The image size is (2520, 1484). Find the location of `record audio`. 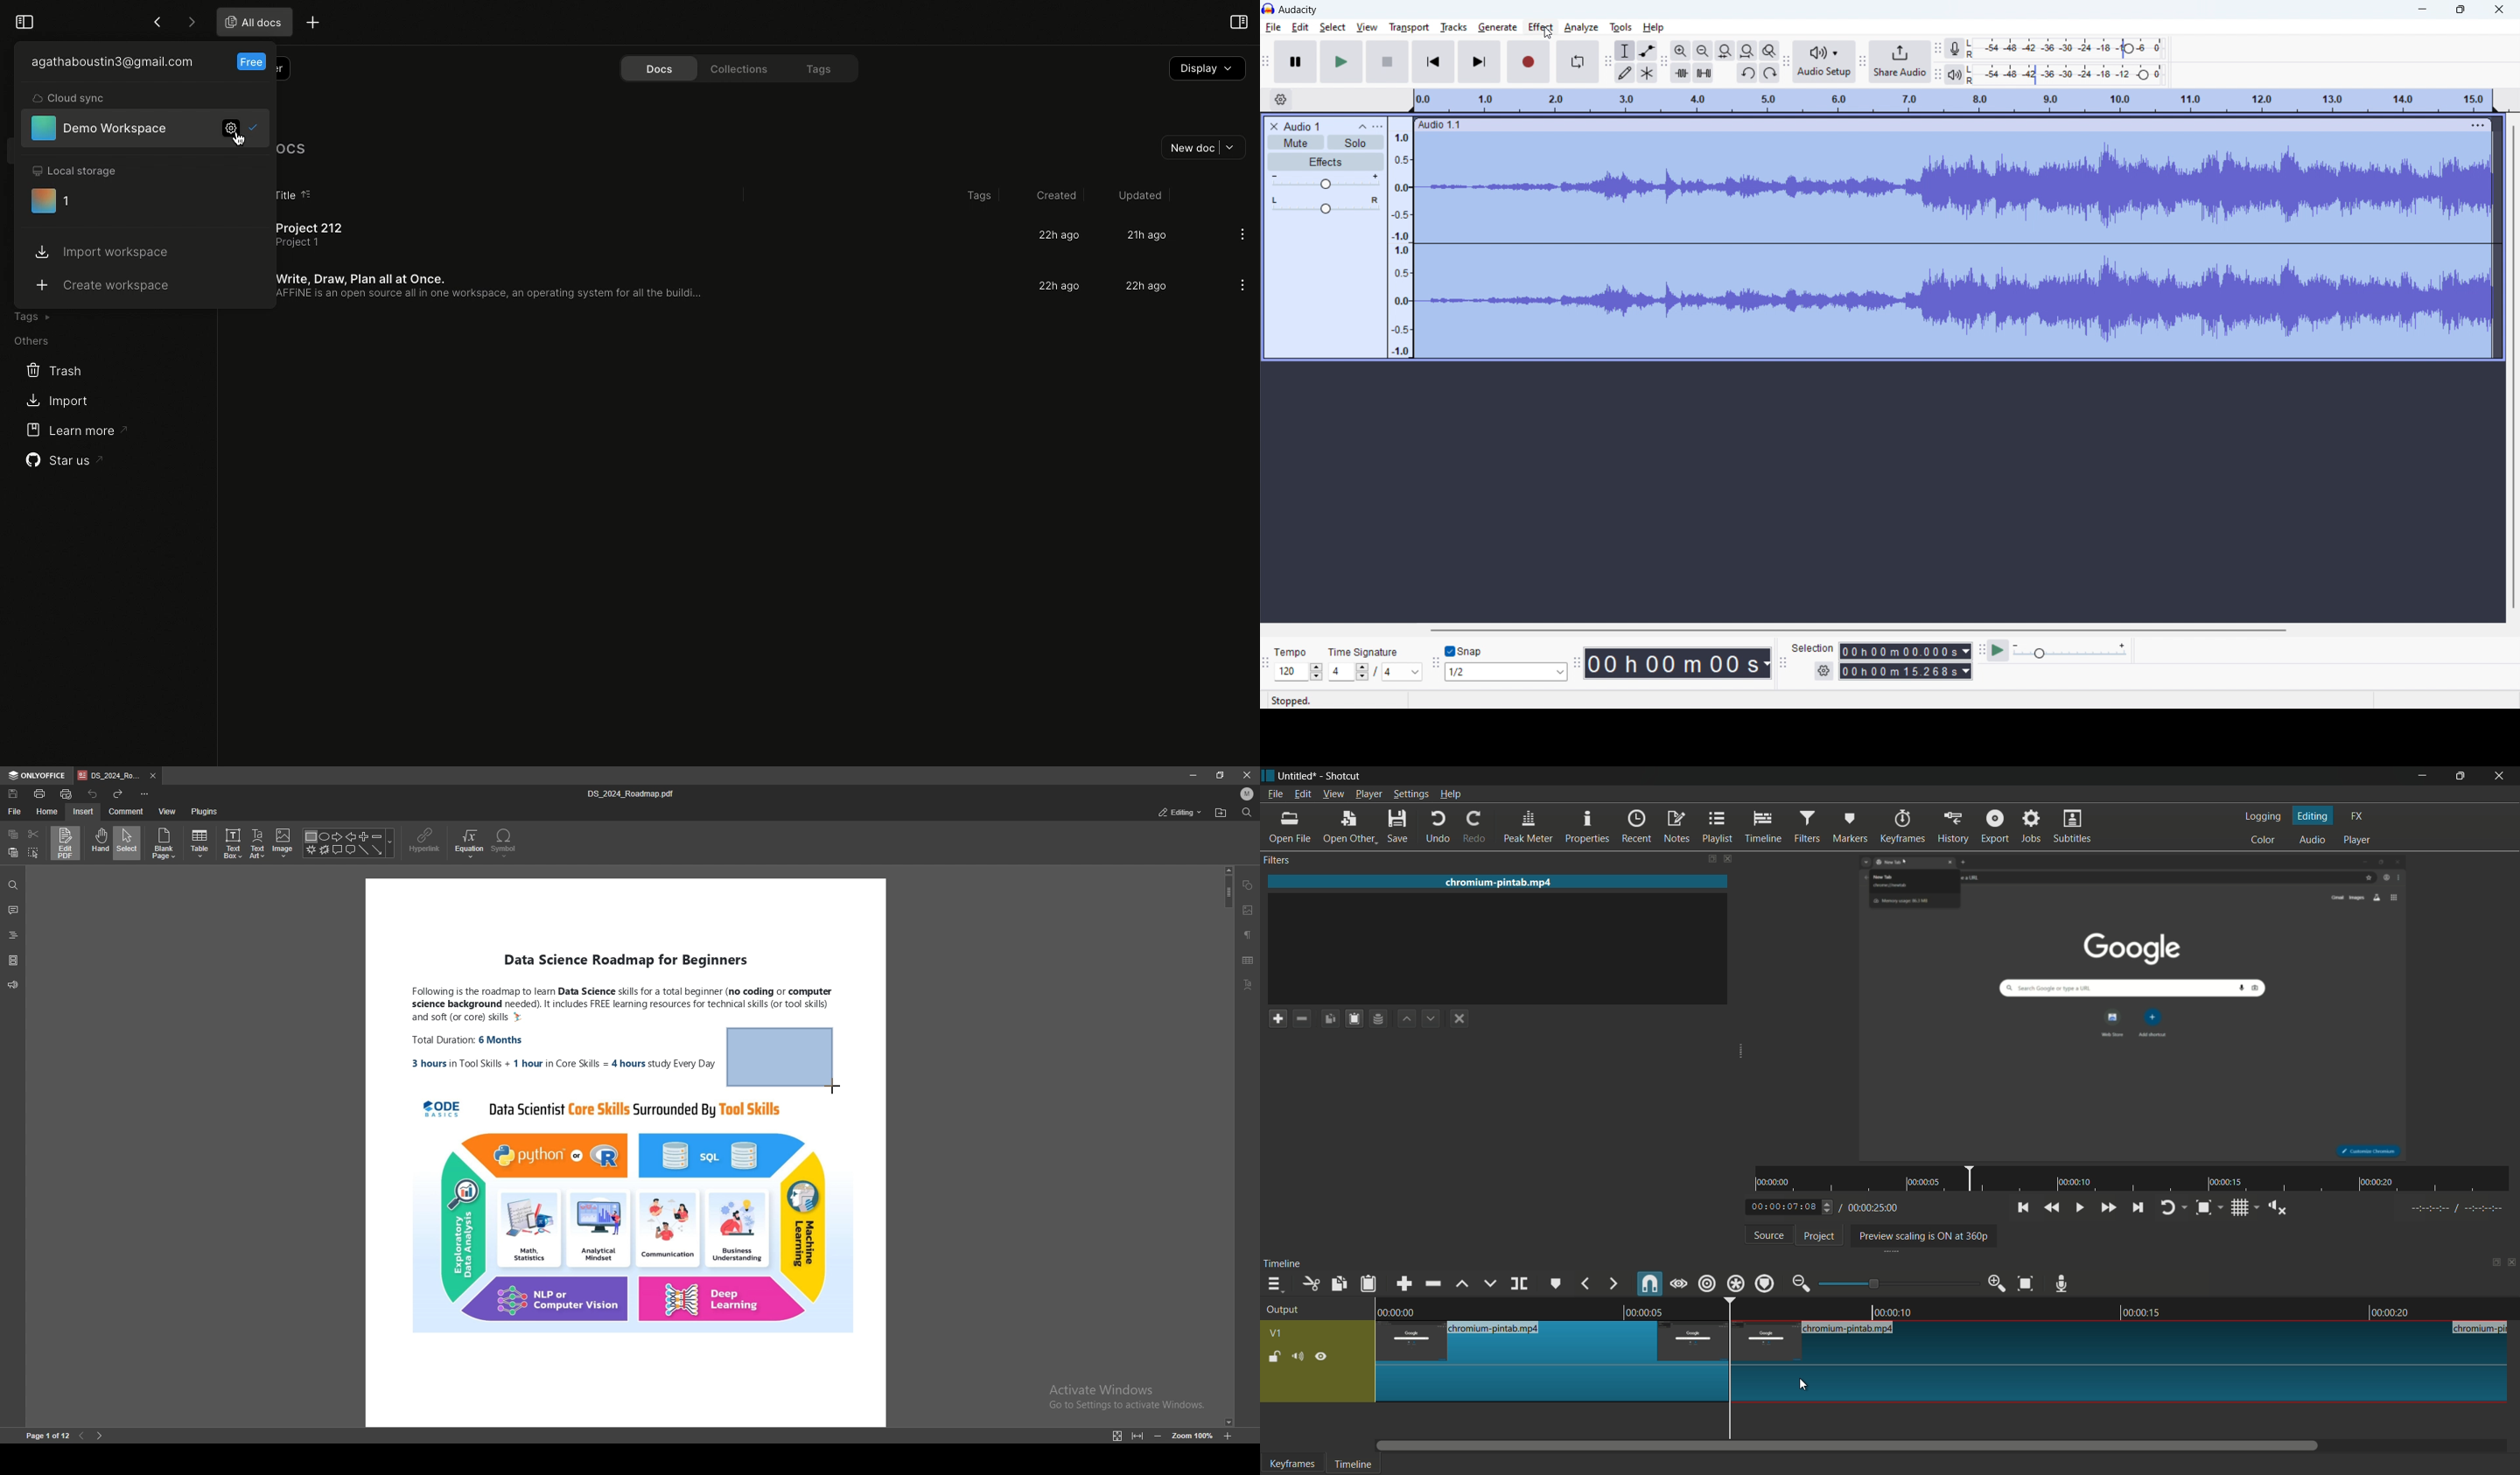

record audio is located at coordinates (2062, 1285).